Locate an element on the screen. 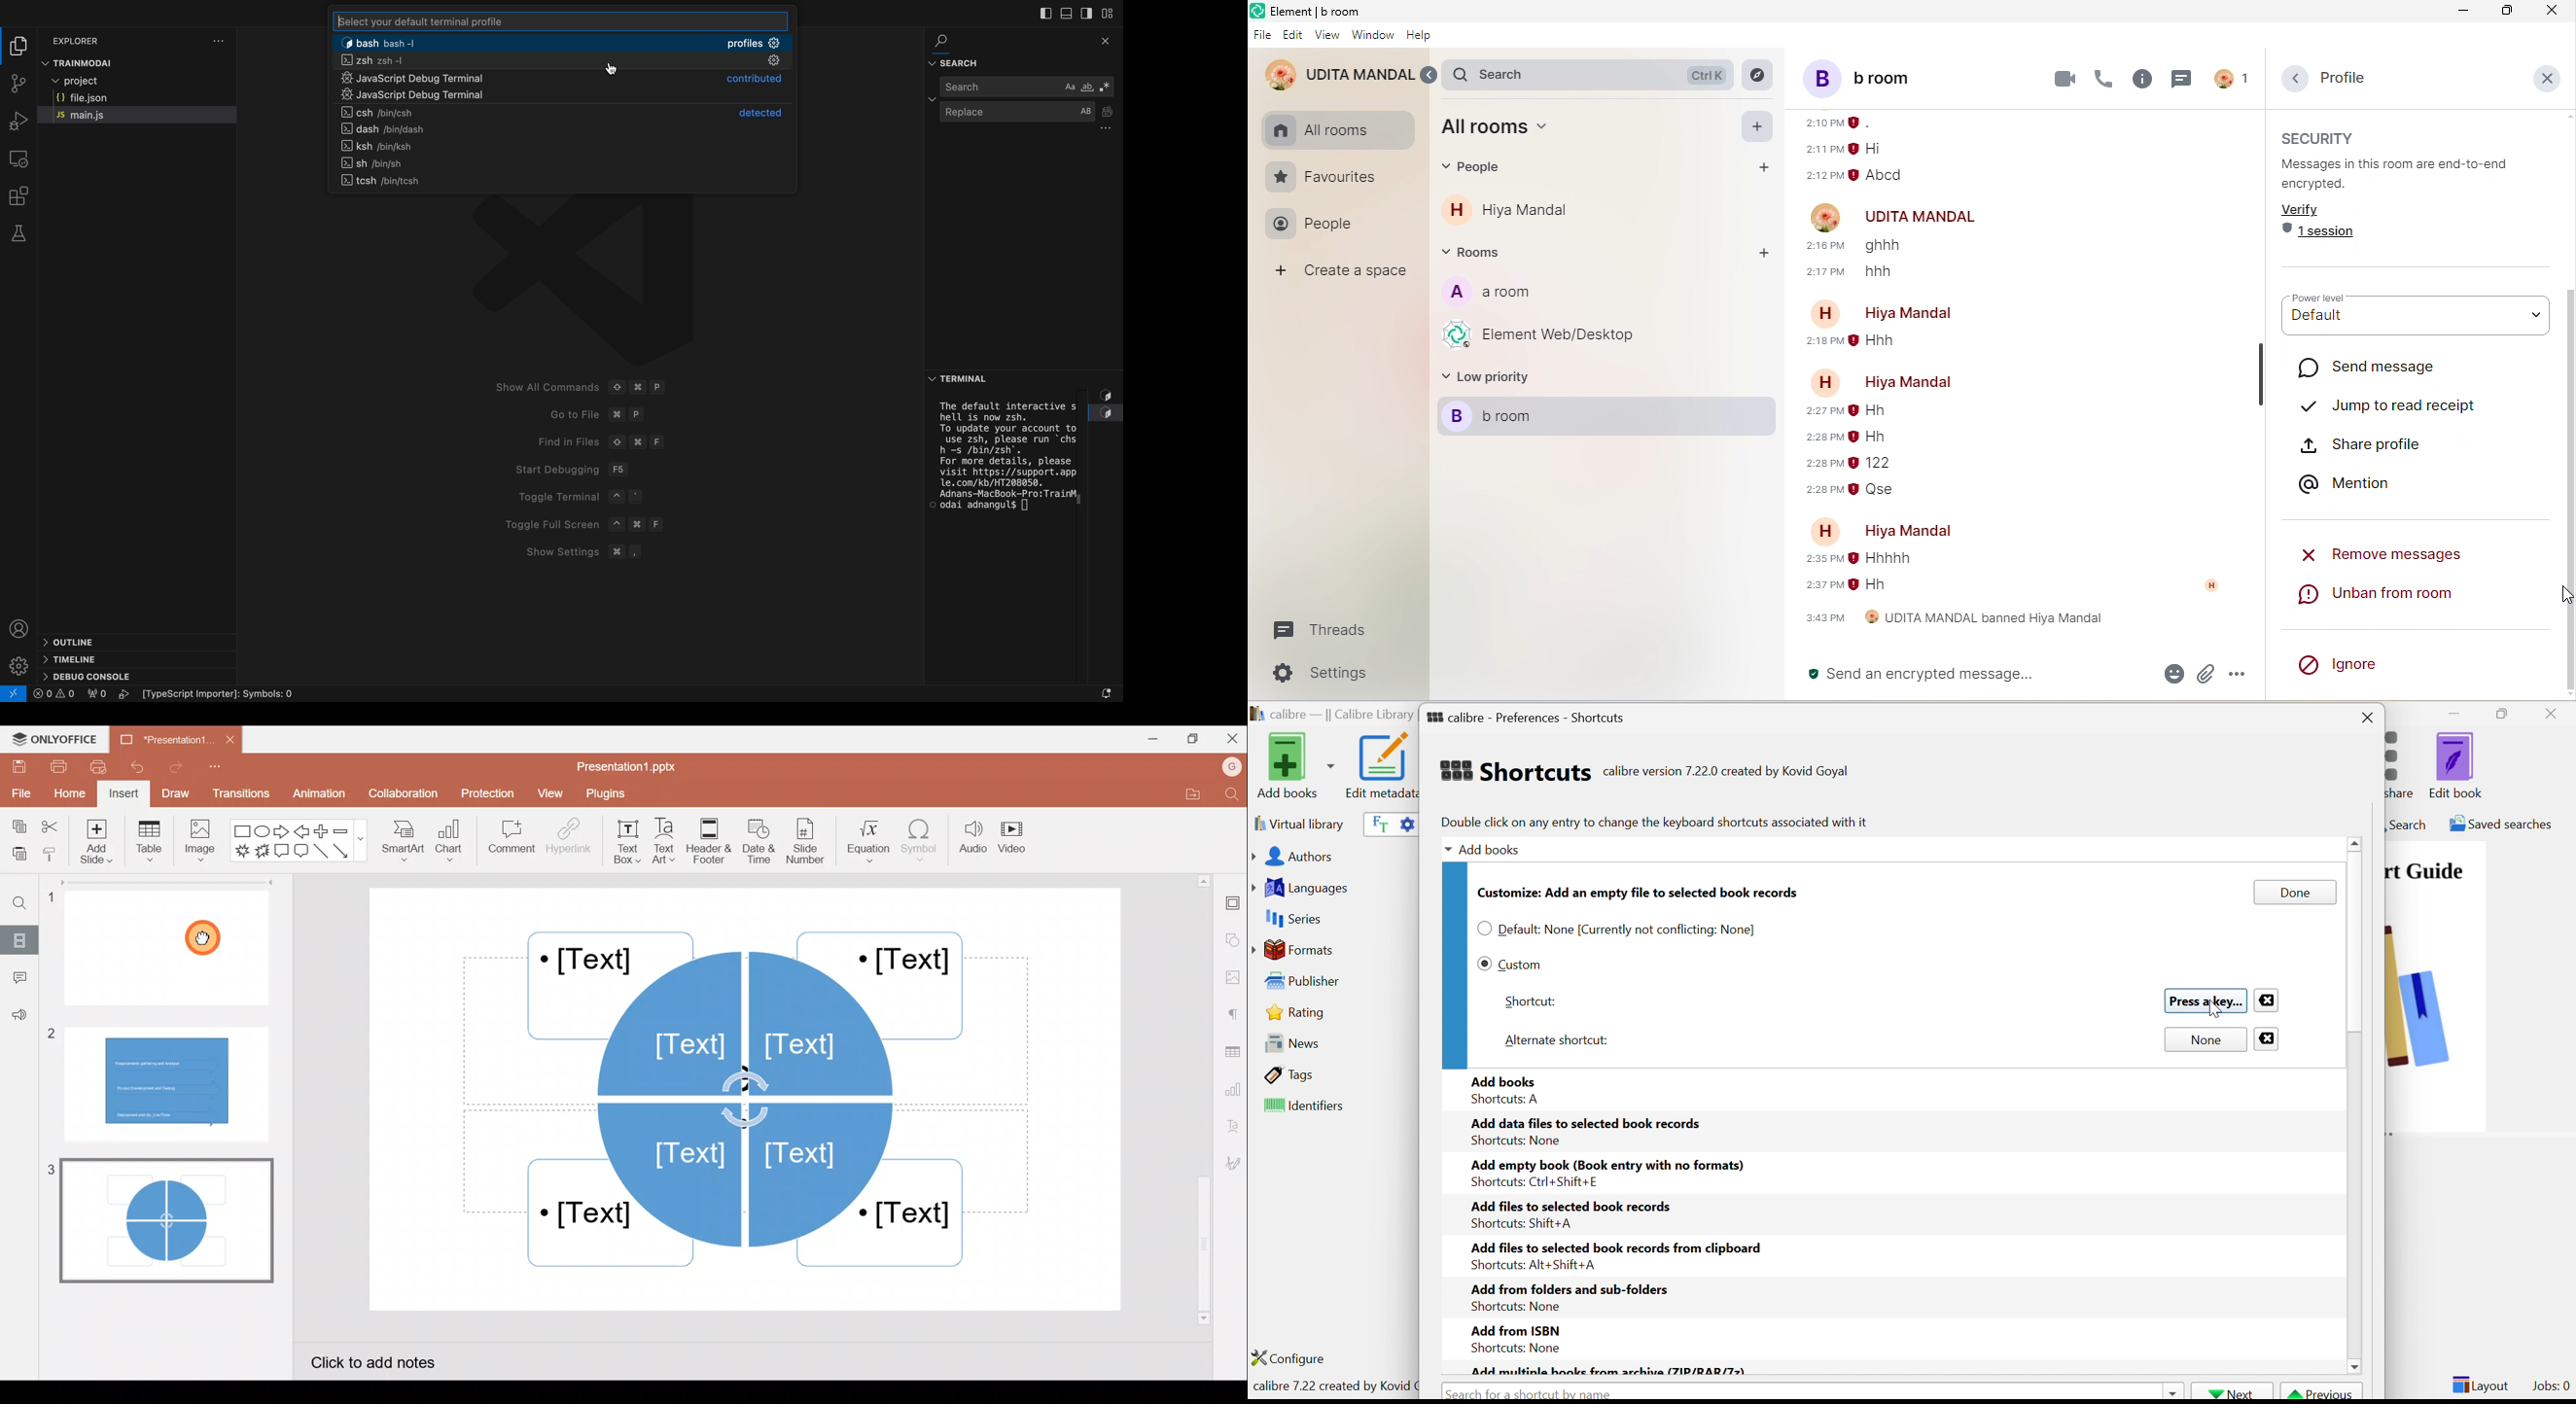 Image resolution: width=2576 pixels, height=1428 pixels. people is located at coordinates (1316, 227).